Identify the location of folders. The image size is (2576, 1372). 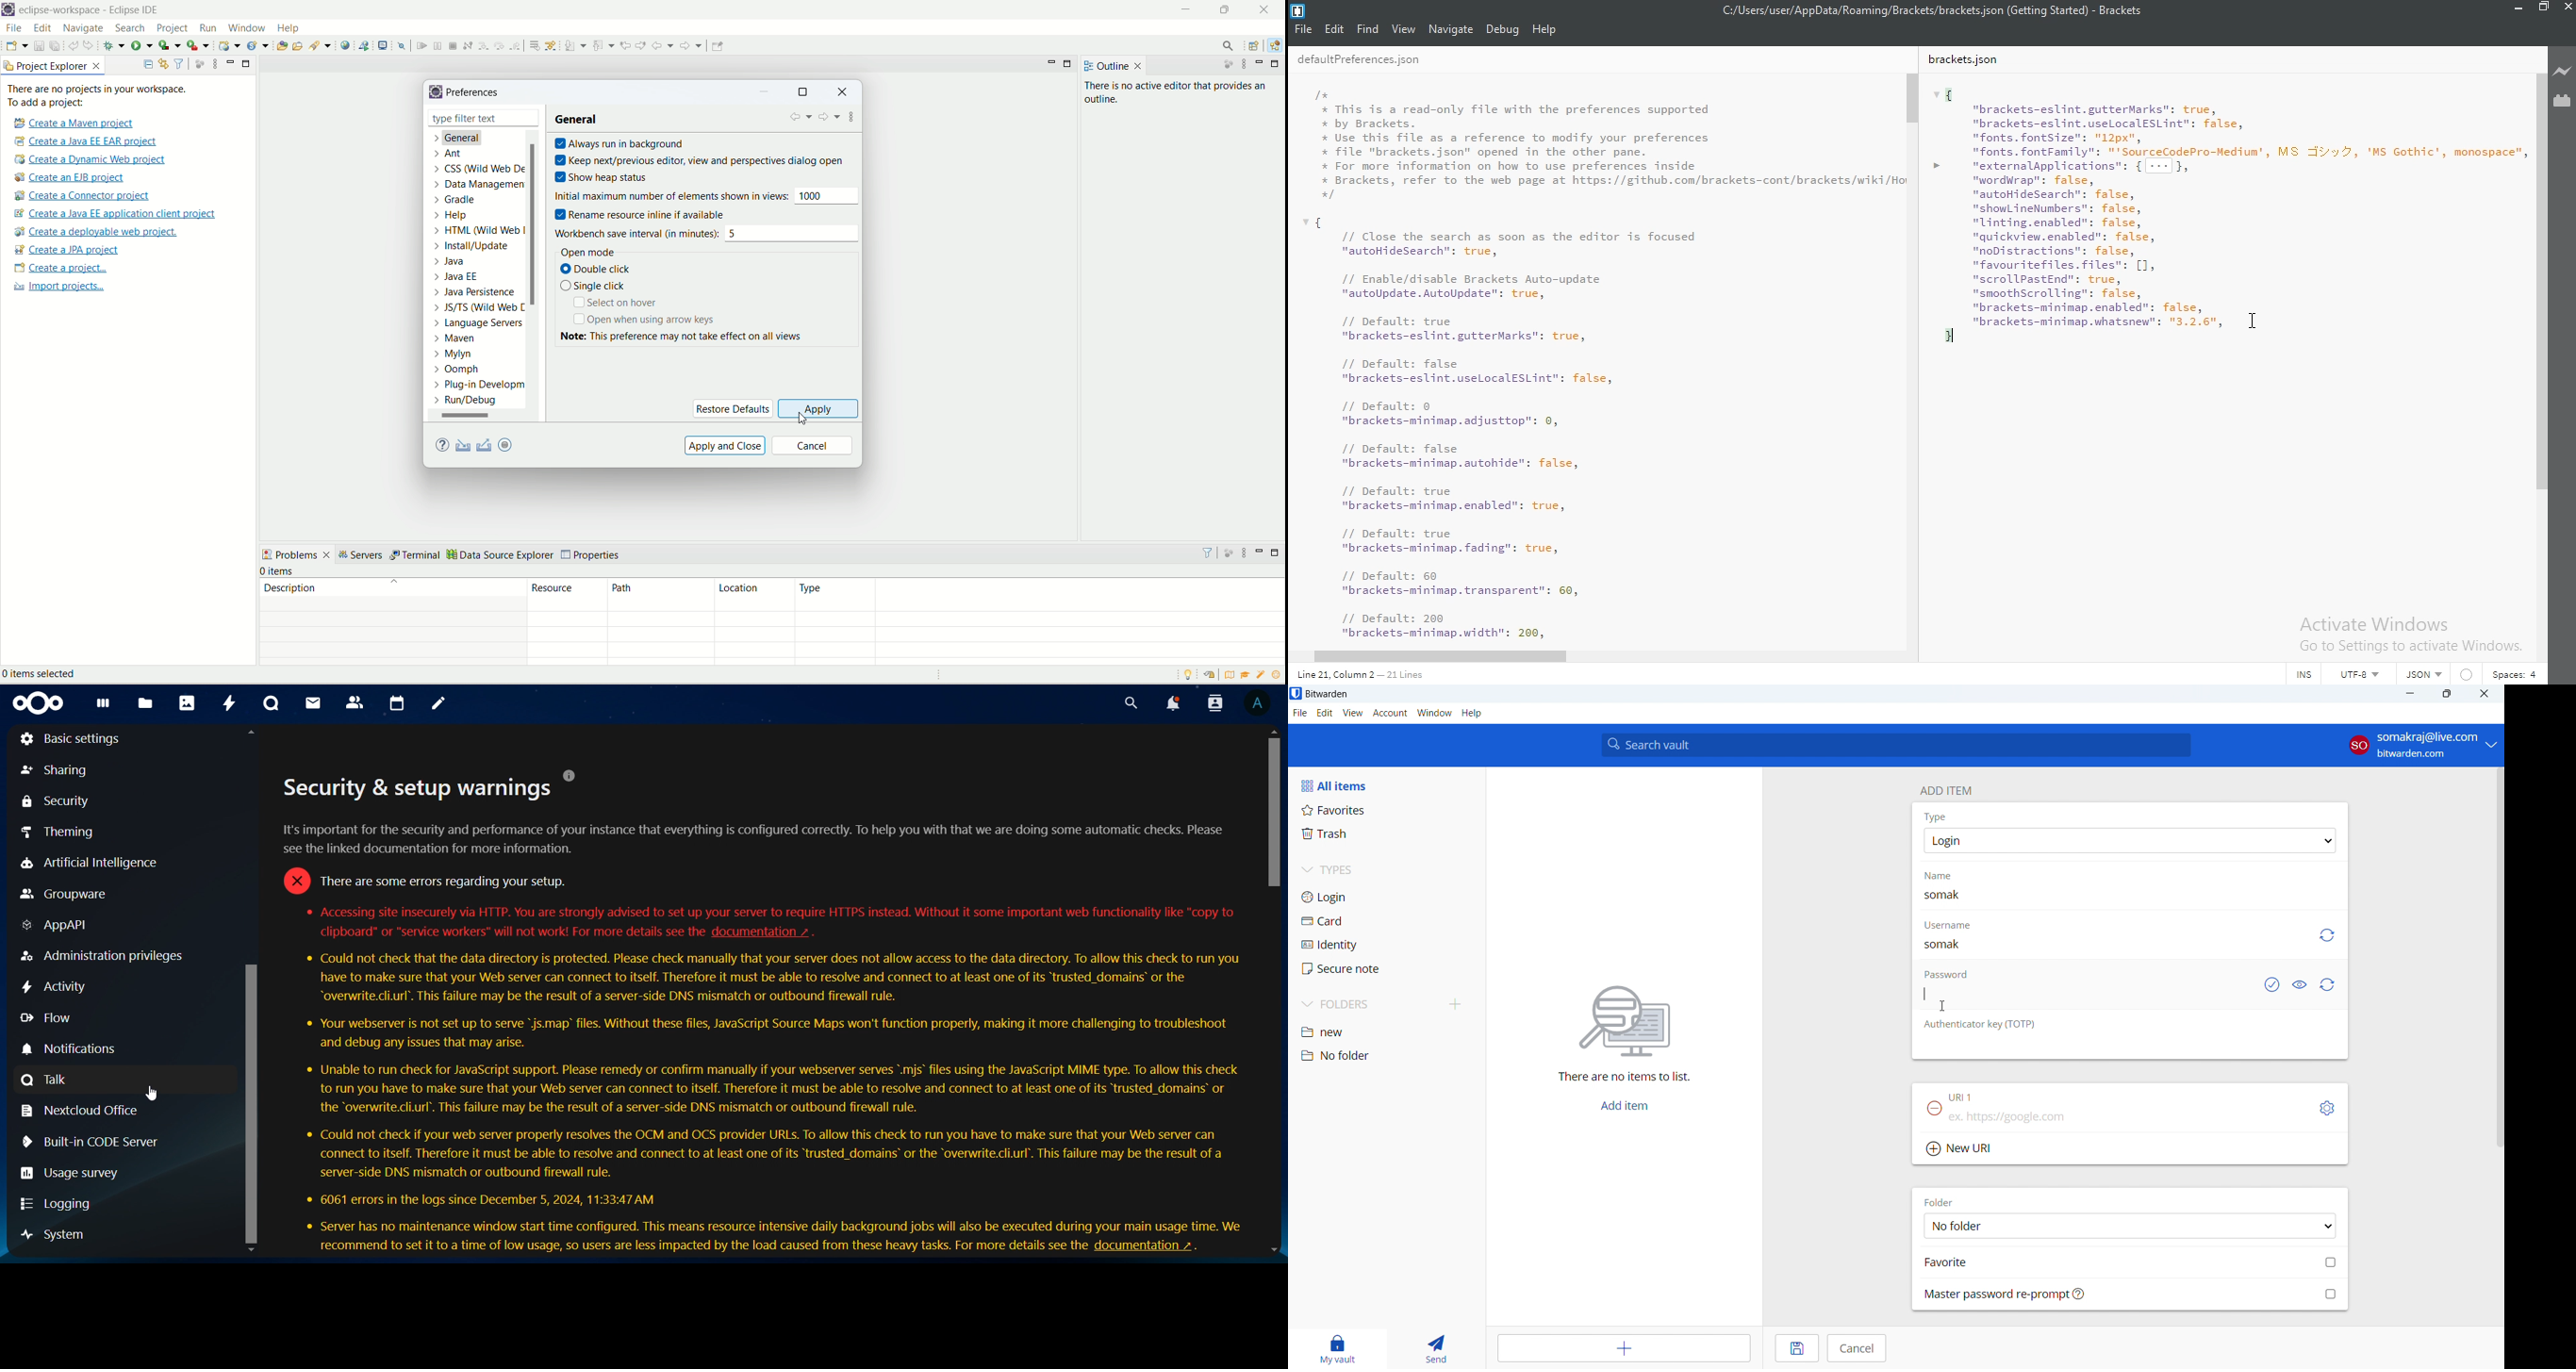
(1368, 1005).